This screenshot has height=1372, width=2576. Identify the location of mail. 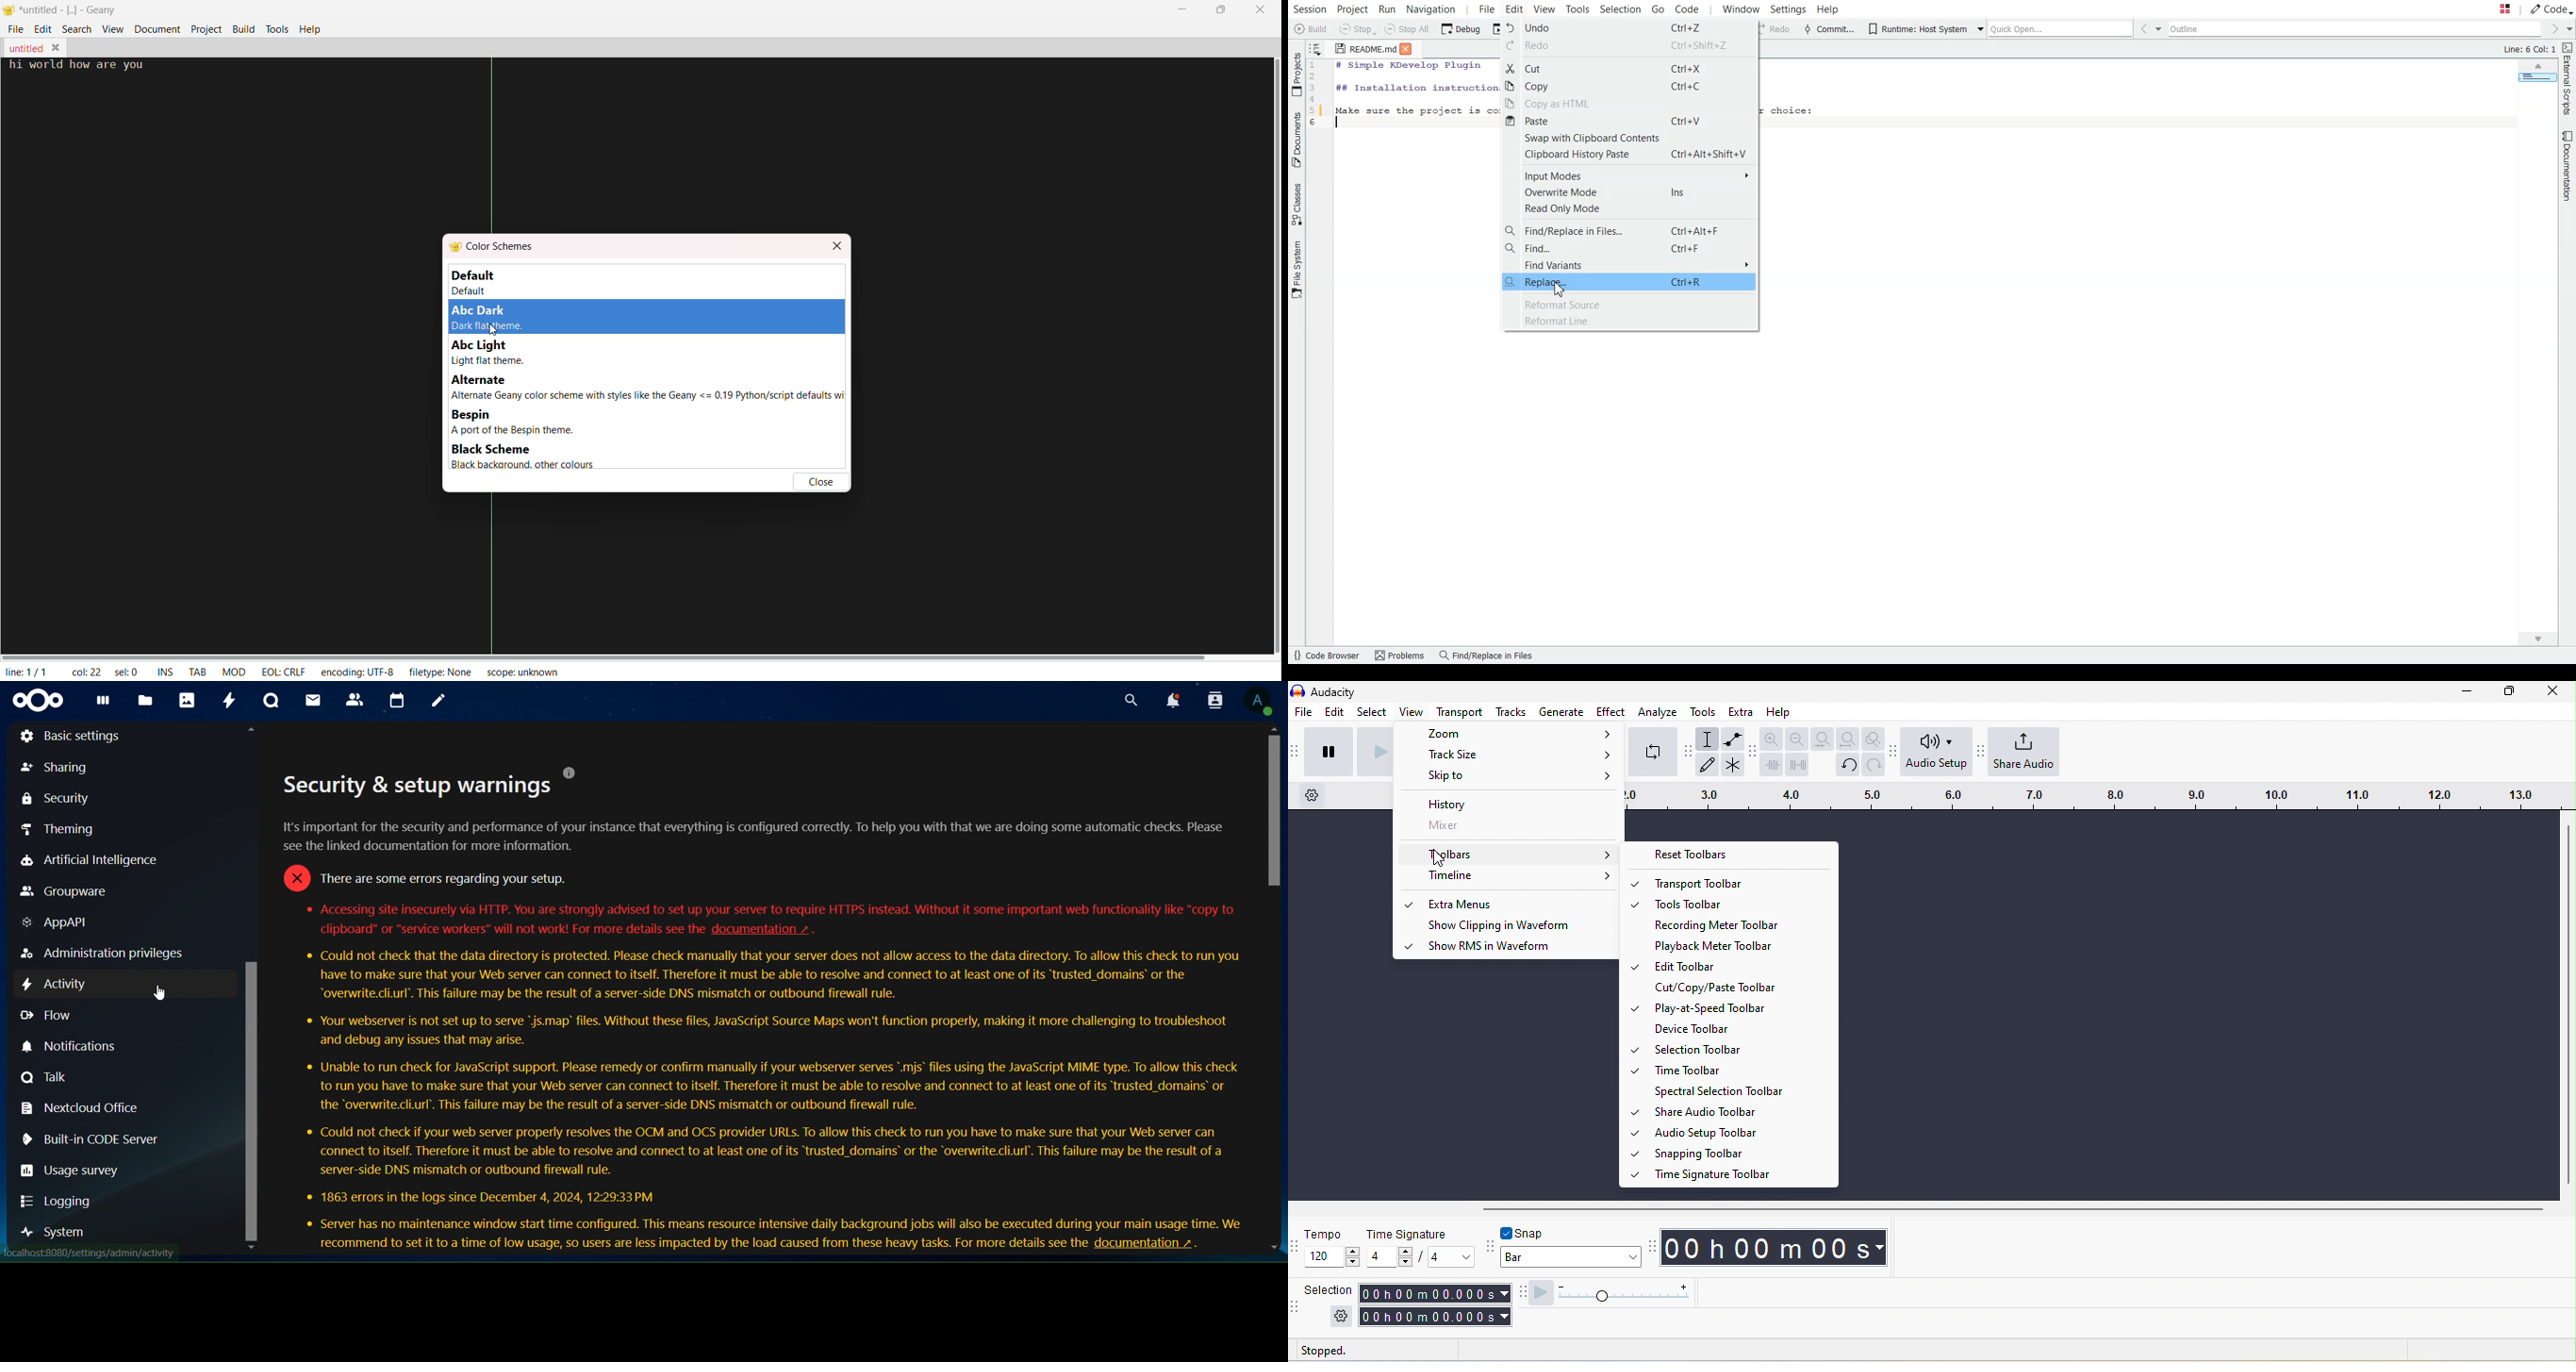
(313, 700).